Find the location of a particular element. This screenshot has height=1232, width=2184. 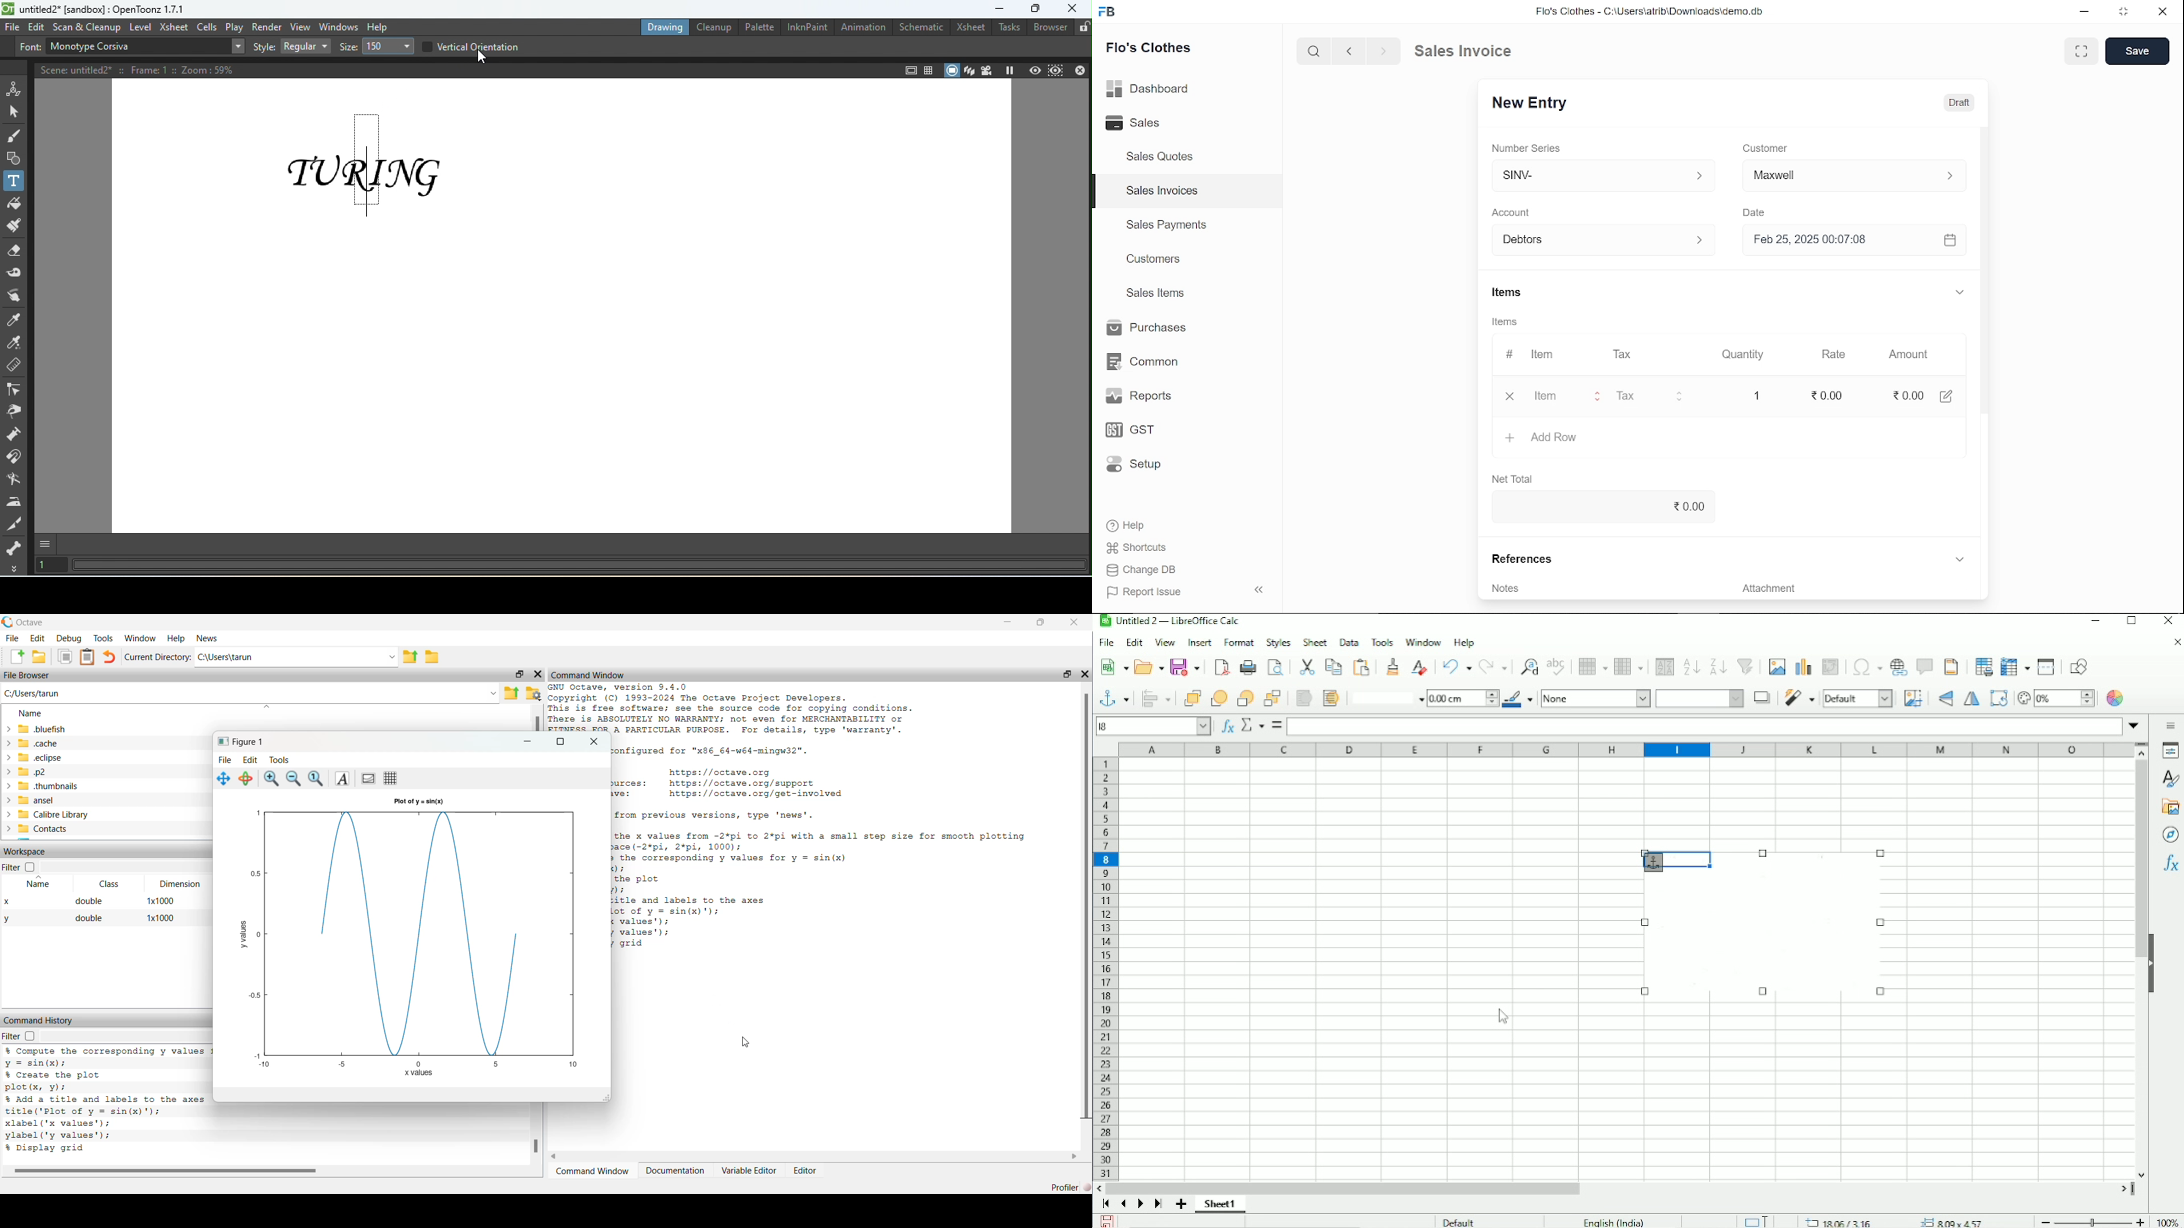

Default is located at coordinates (1857, 699).